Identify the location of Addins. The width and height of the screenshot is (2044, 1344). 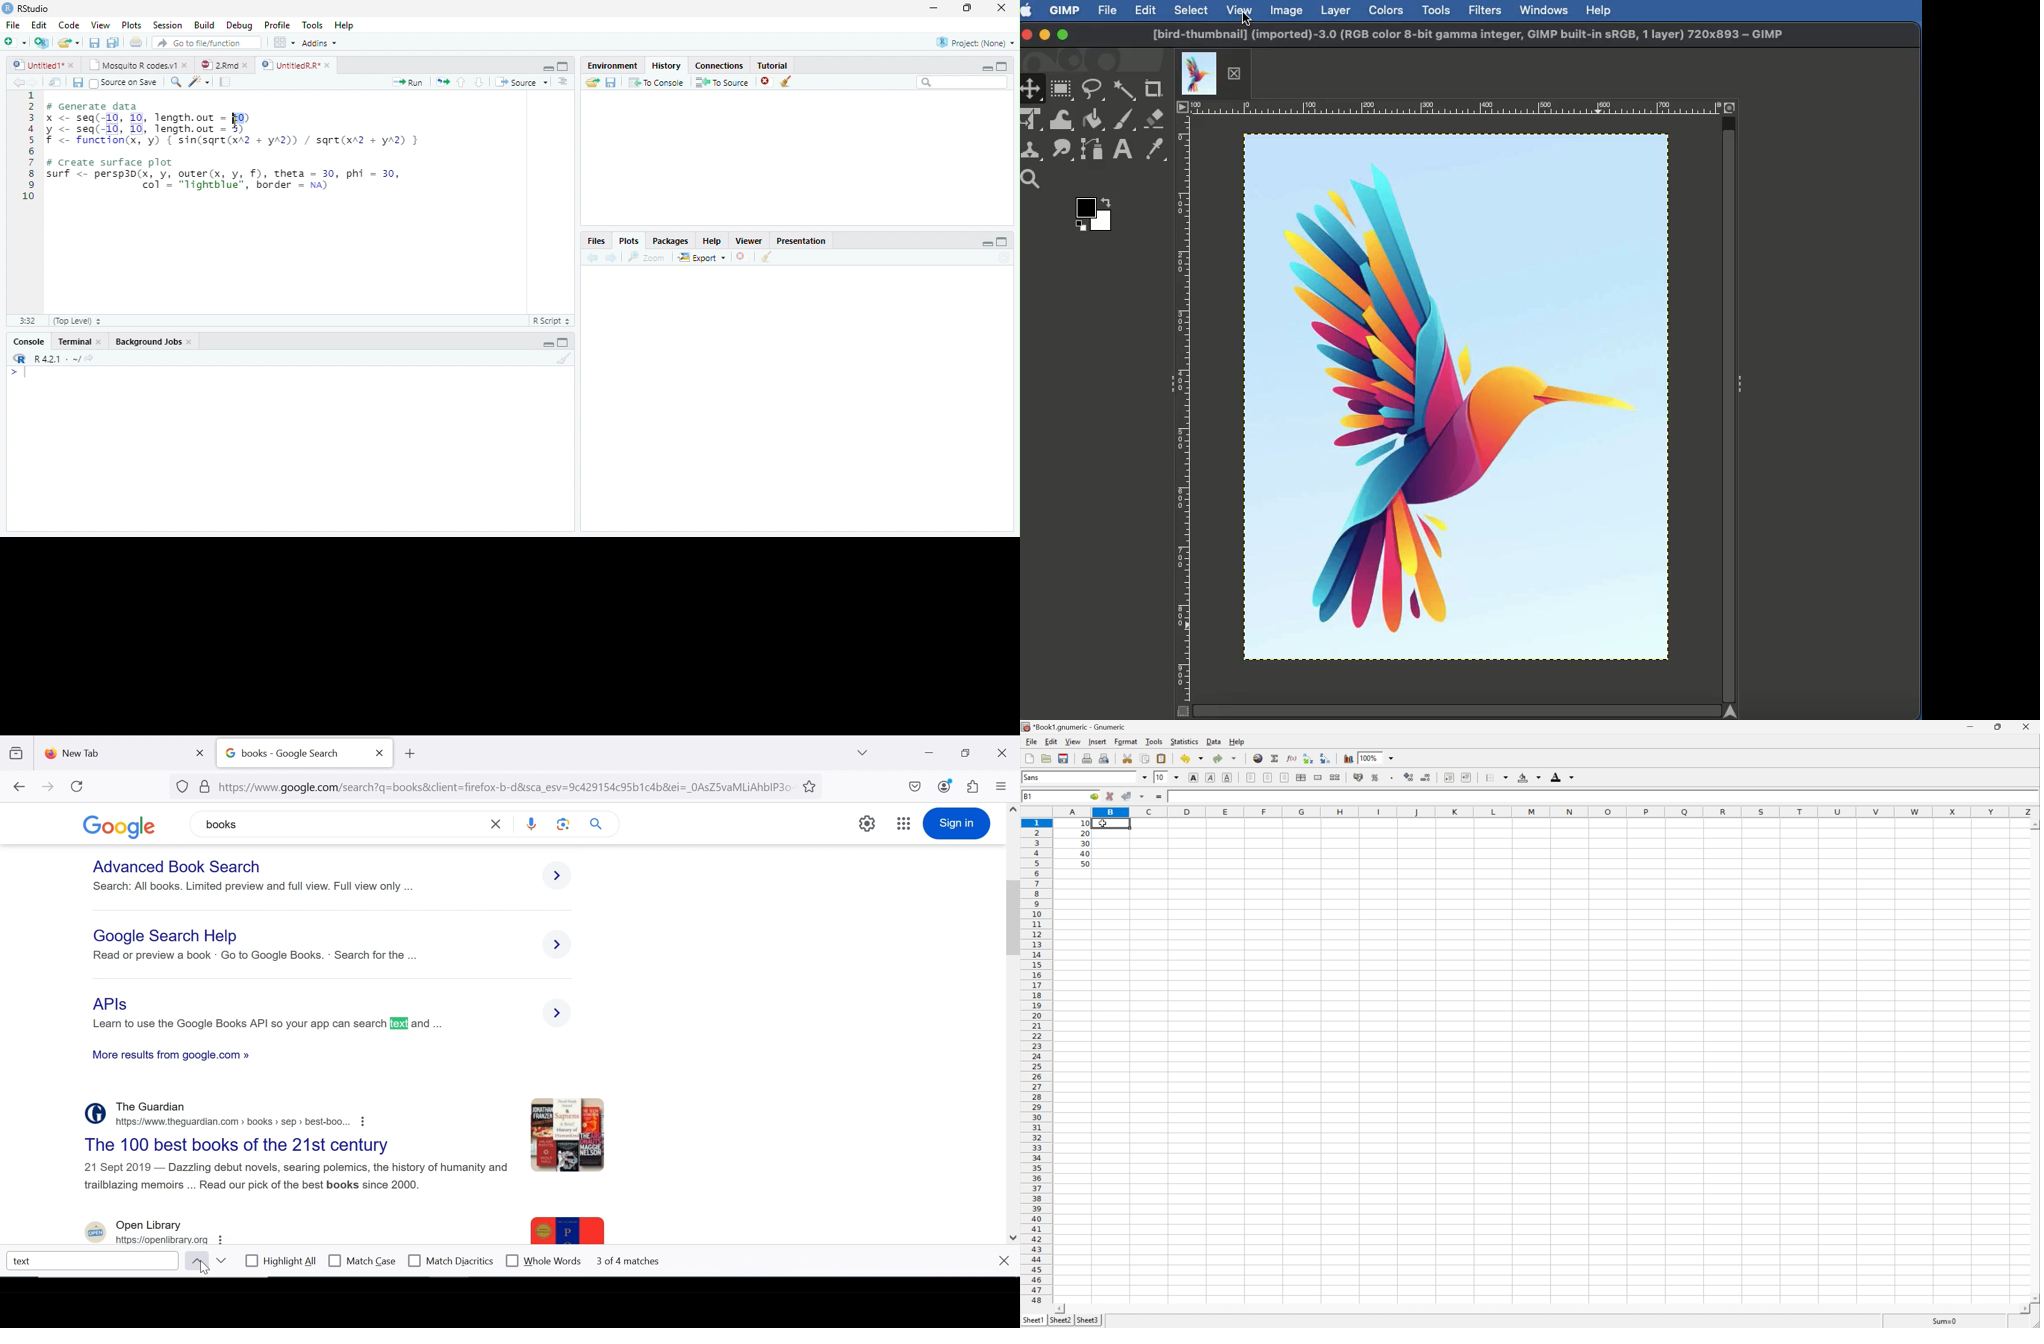
(320, 43).